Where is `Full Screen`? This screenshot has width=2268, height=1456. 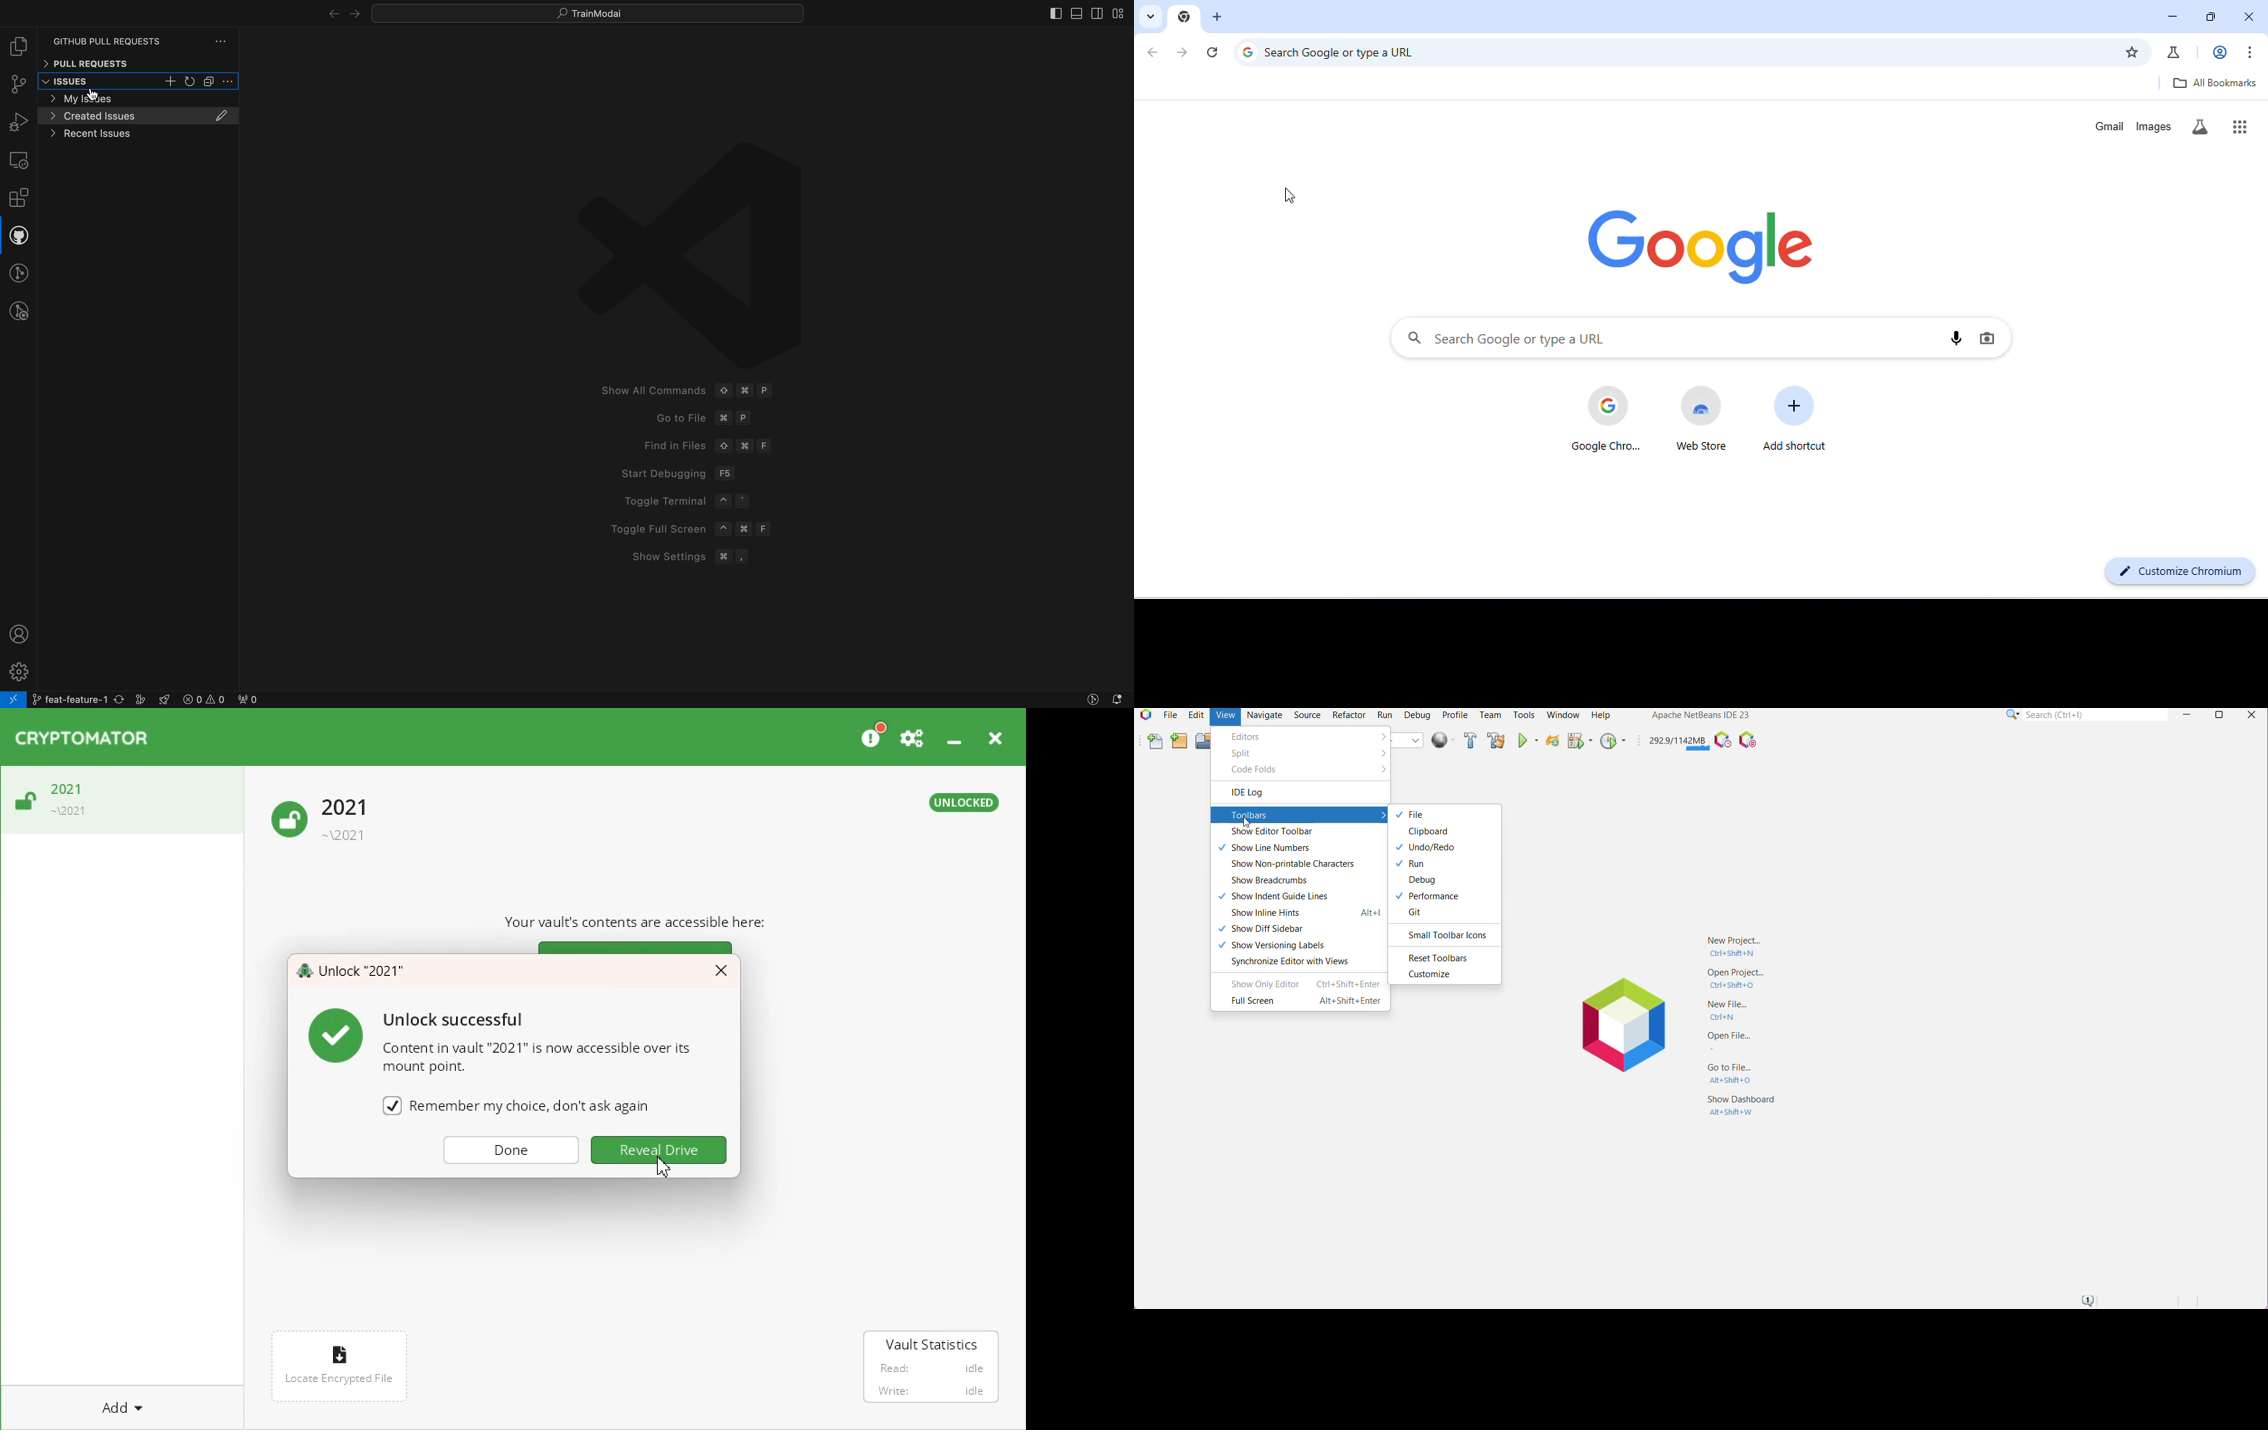
Full Screen is located at coordinates (1304, 1002).